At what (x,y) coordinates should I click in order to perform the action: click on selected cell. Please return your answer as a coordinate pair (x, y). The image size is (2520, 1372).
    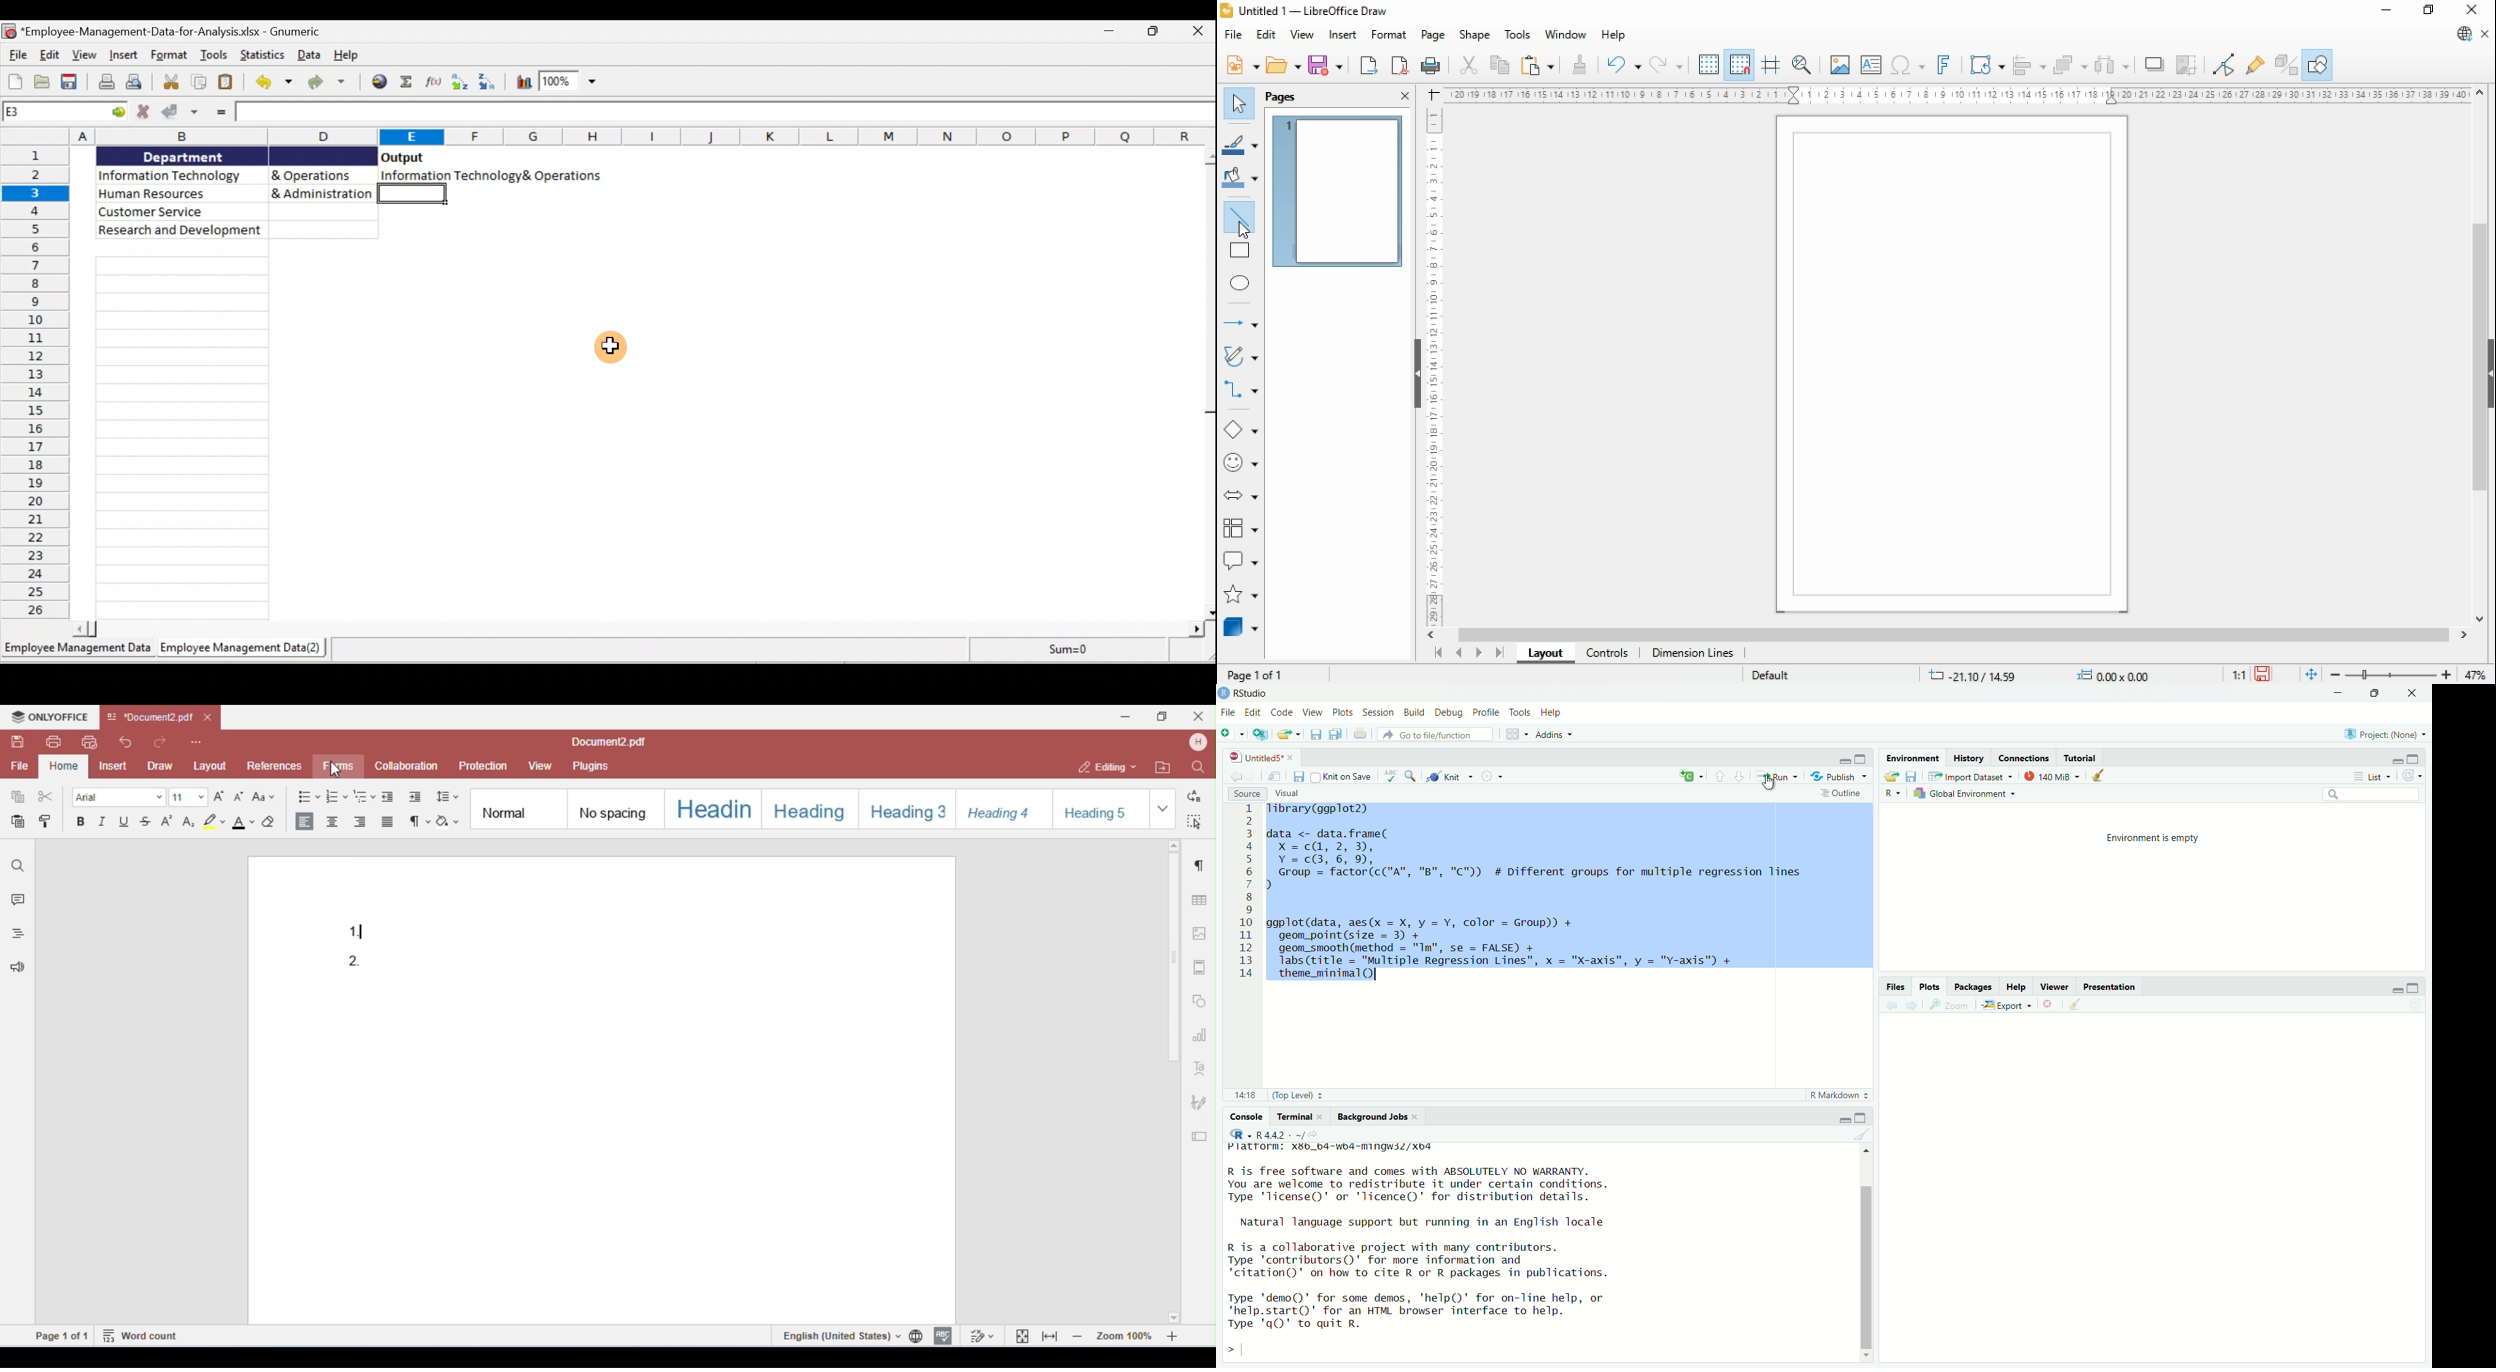
    Looking at the image, I should click on (416, 196).